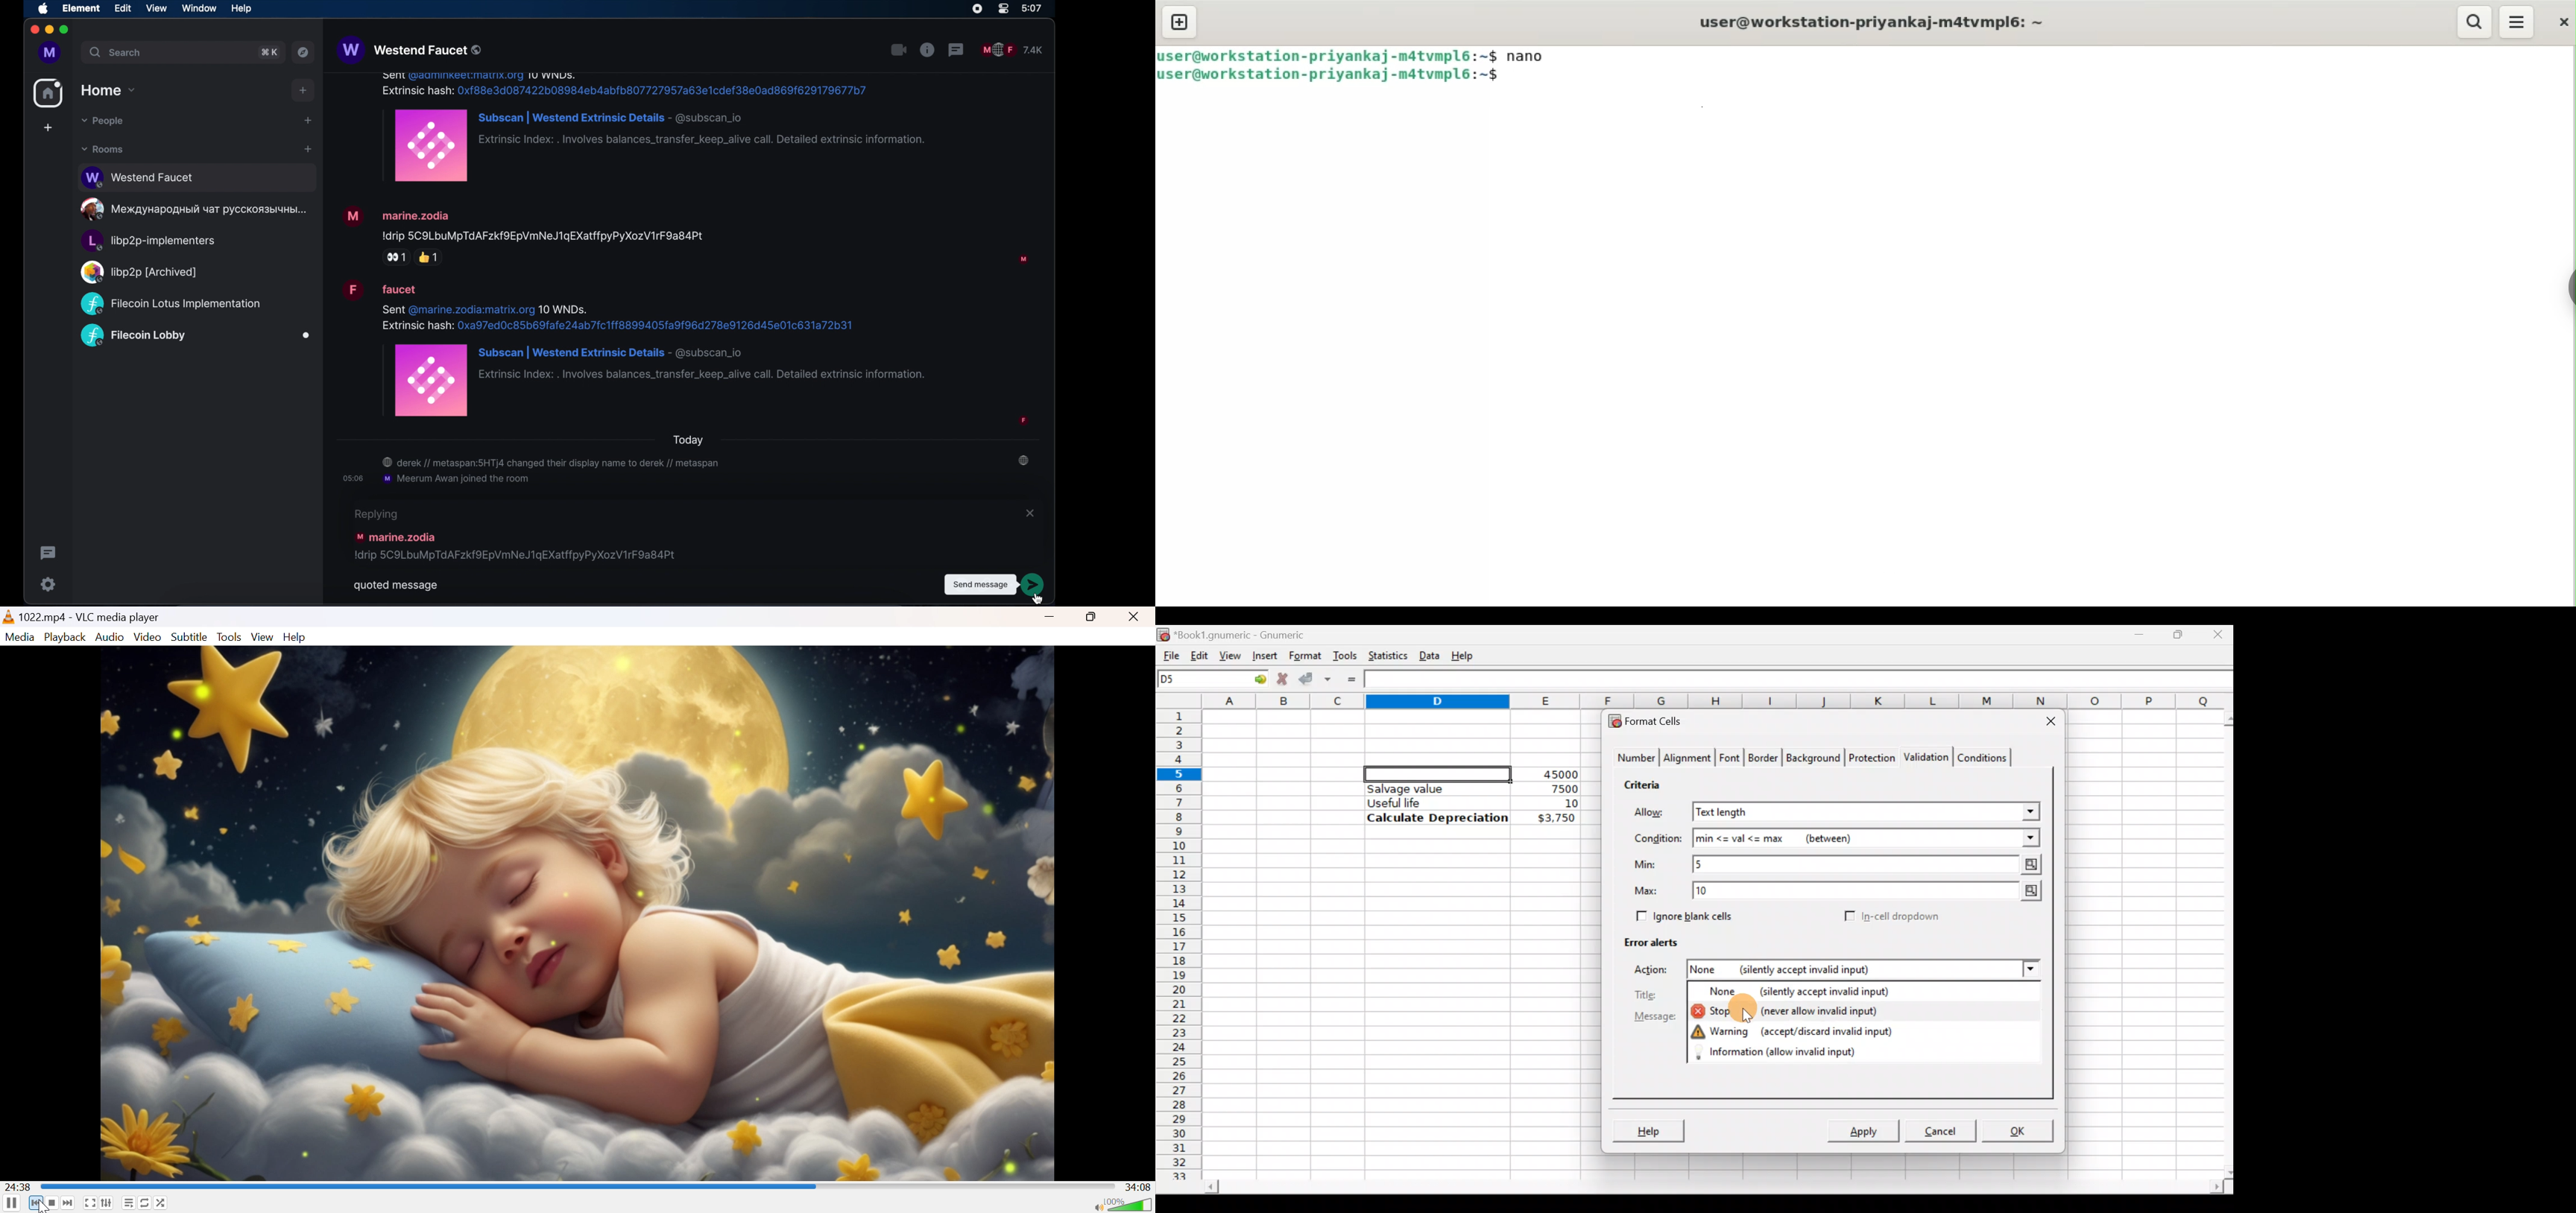 Image resolution: width=2576 pixels, height=1232 pixels. What do you see at coordinates (1035, 585) in the screenshot?
I see `send message` at bounding box center [1035, 585].